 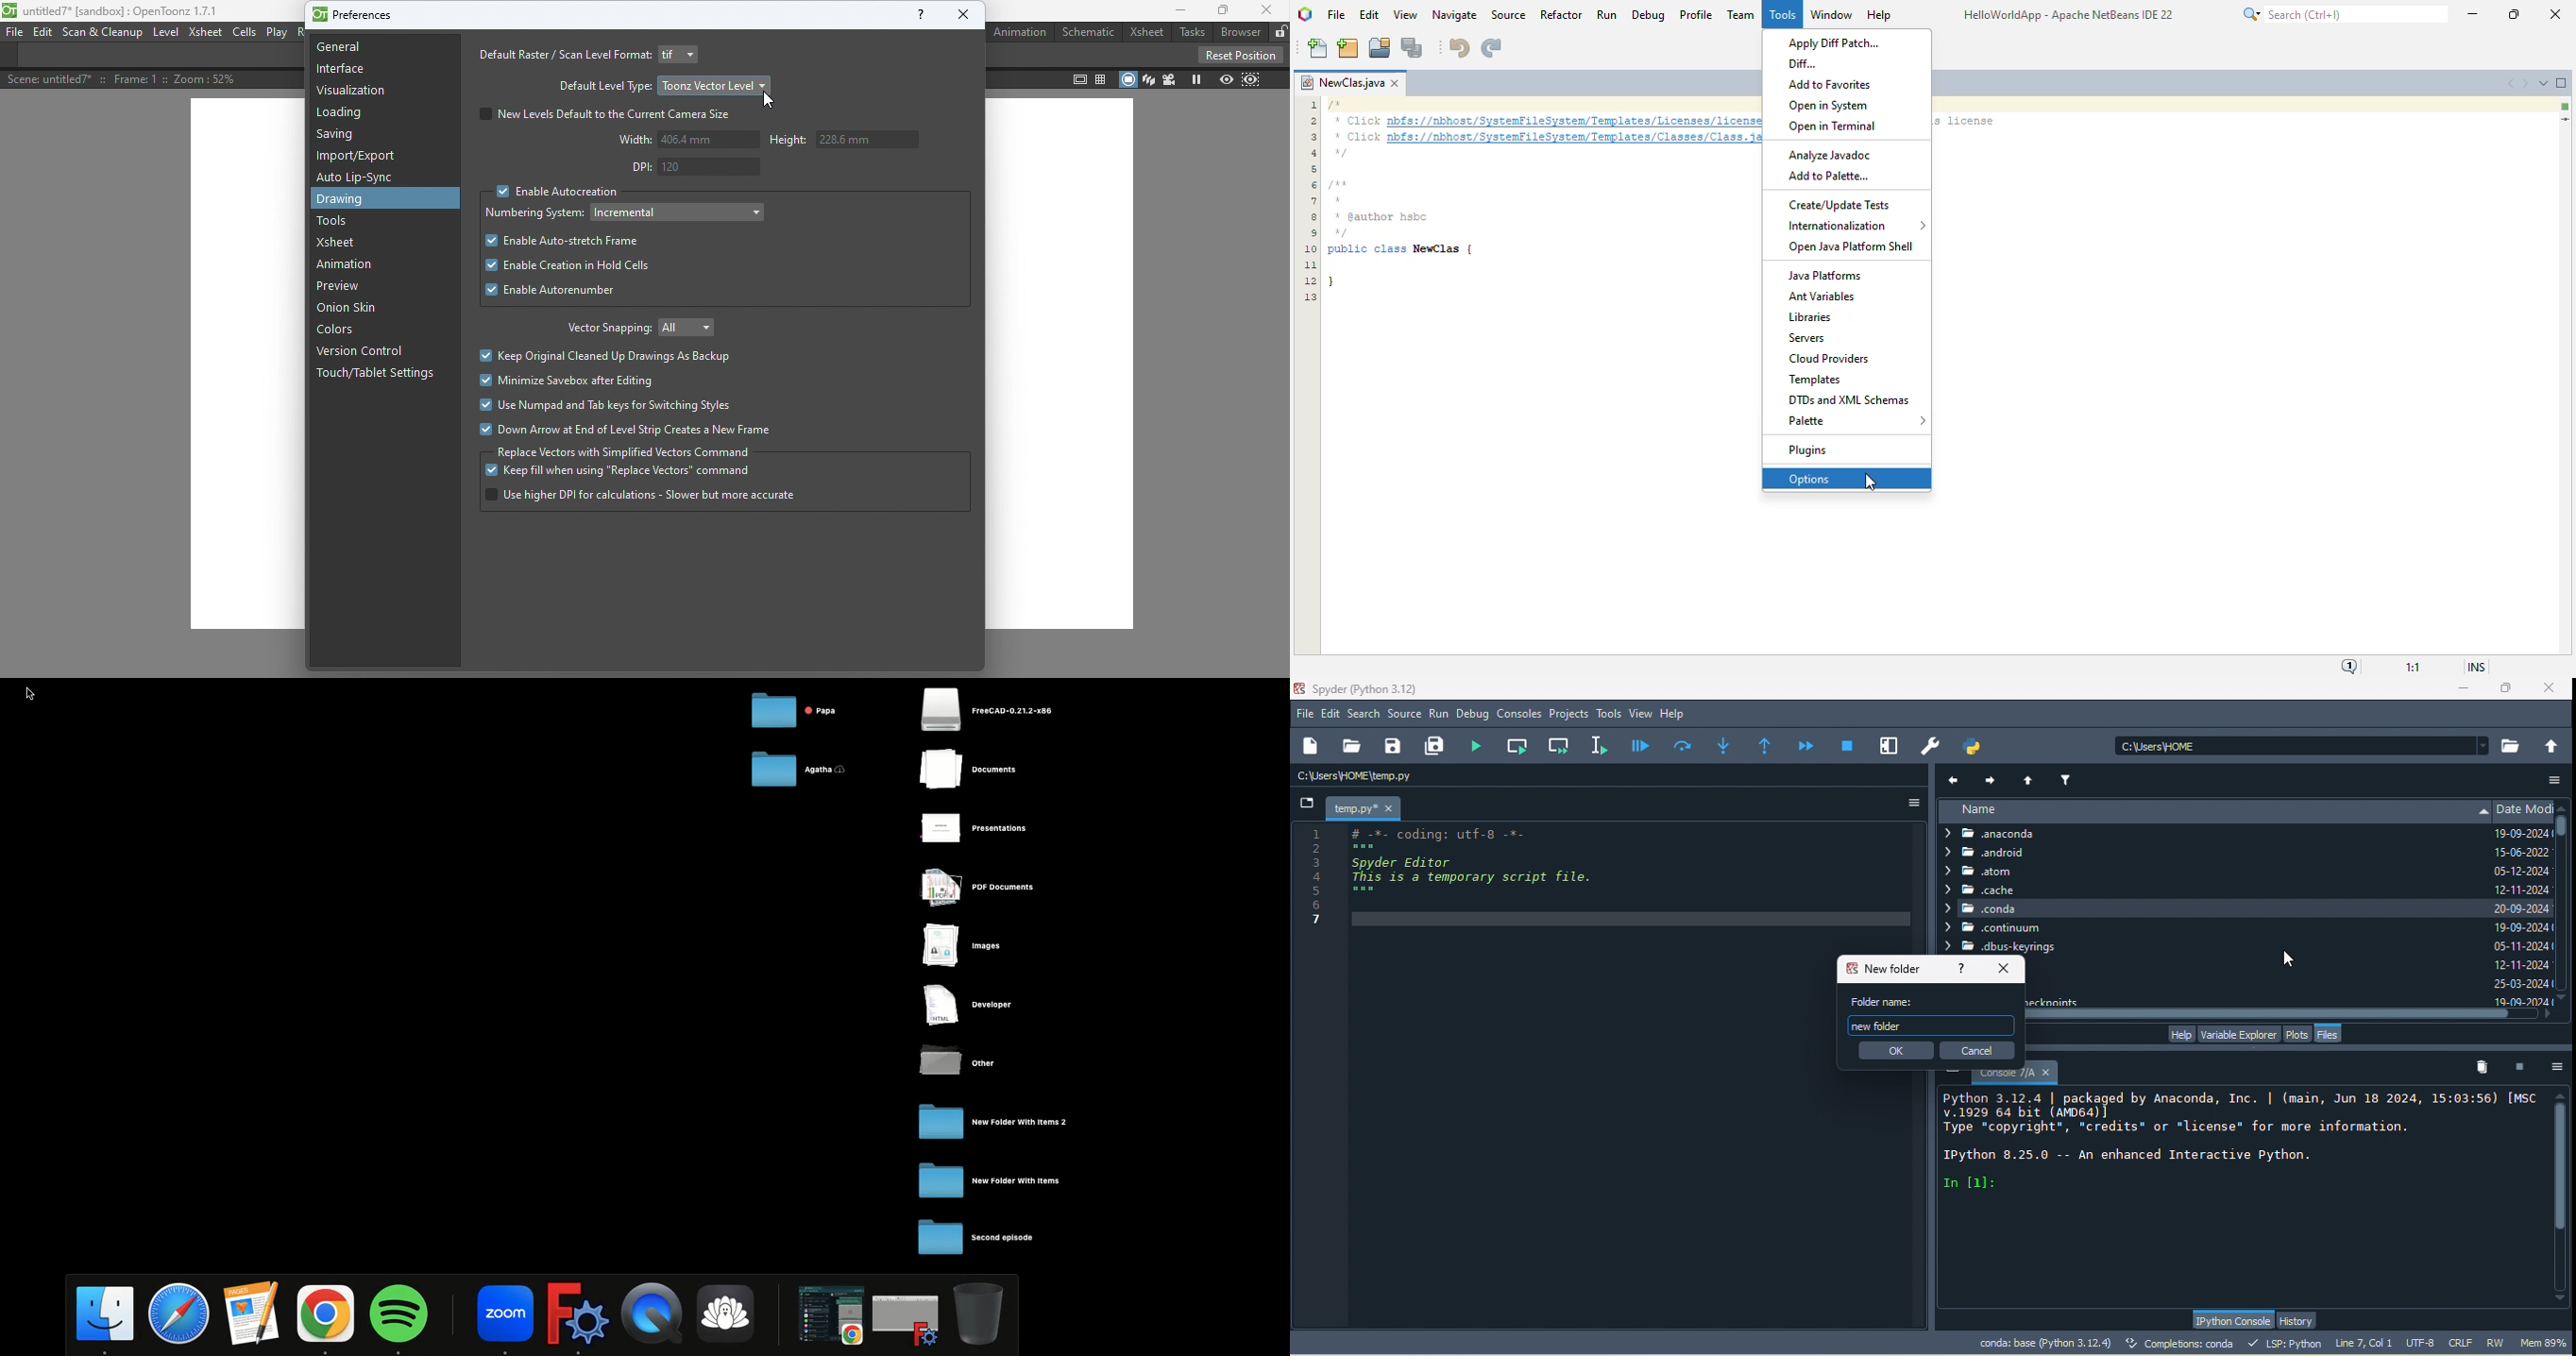 What do you see at coordinates (1767, 747) in the screenshot?
I see `method returns` at bounding box center [1767, 747].